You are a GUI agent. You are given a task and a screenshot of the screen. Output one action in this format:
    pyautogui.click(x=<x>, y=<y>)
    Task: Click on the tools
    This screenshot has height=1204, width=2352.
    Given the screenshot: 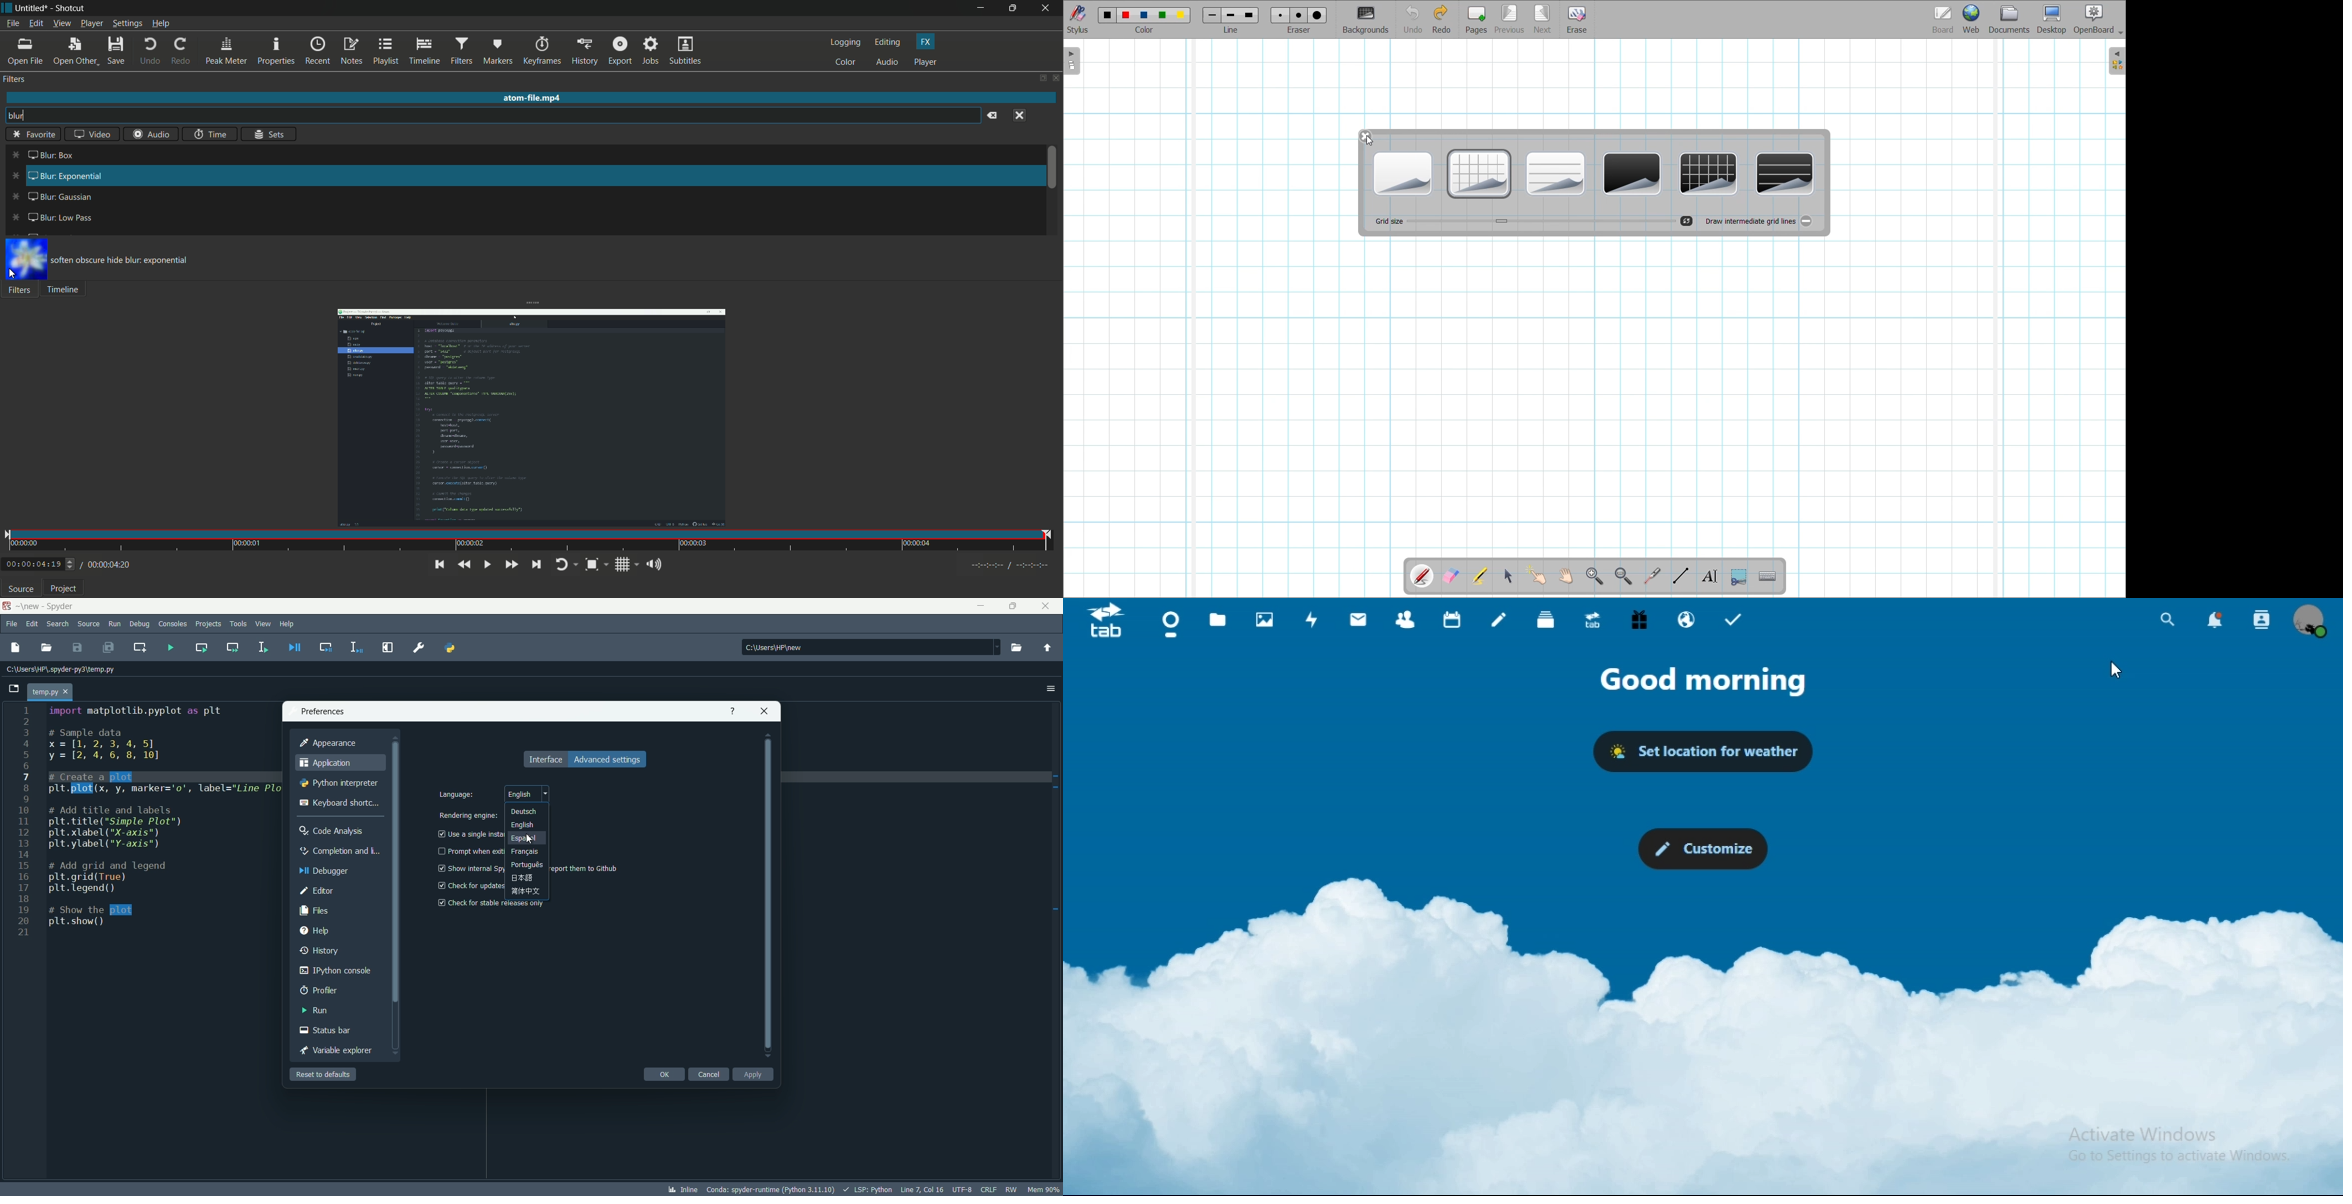 What is the action you would take?
    pyautogui.click(x=239, y=624)
    